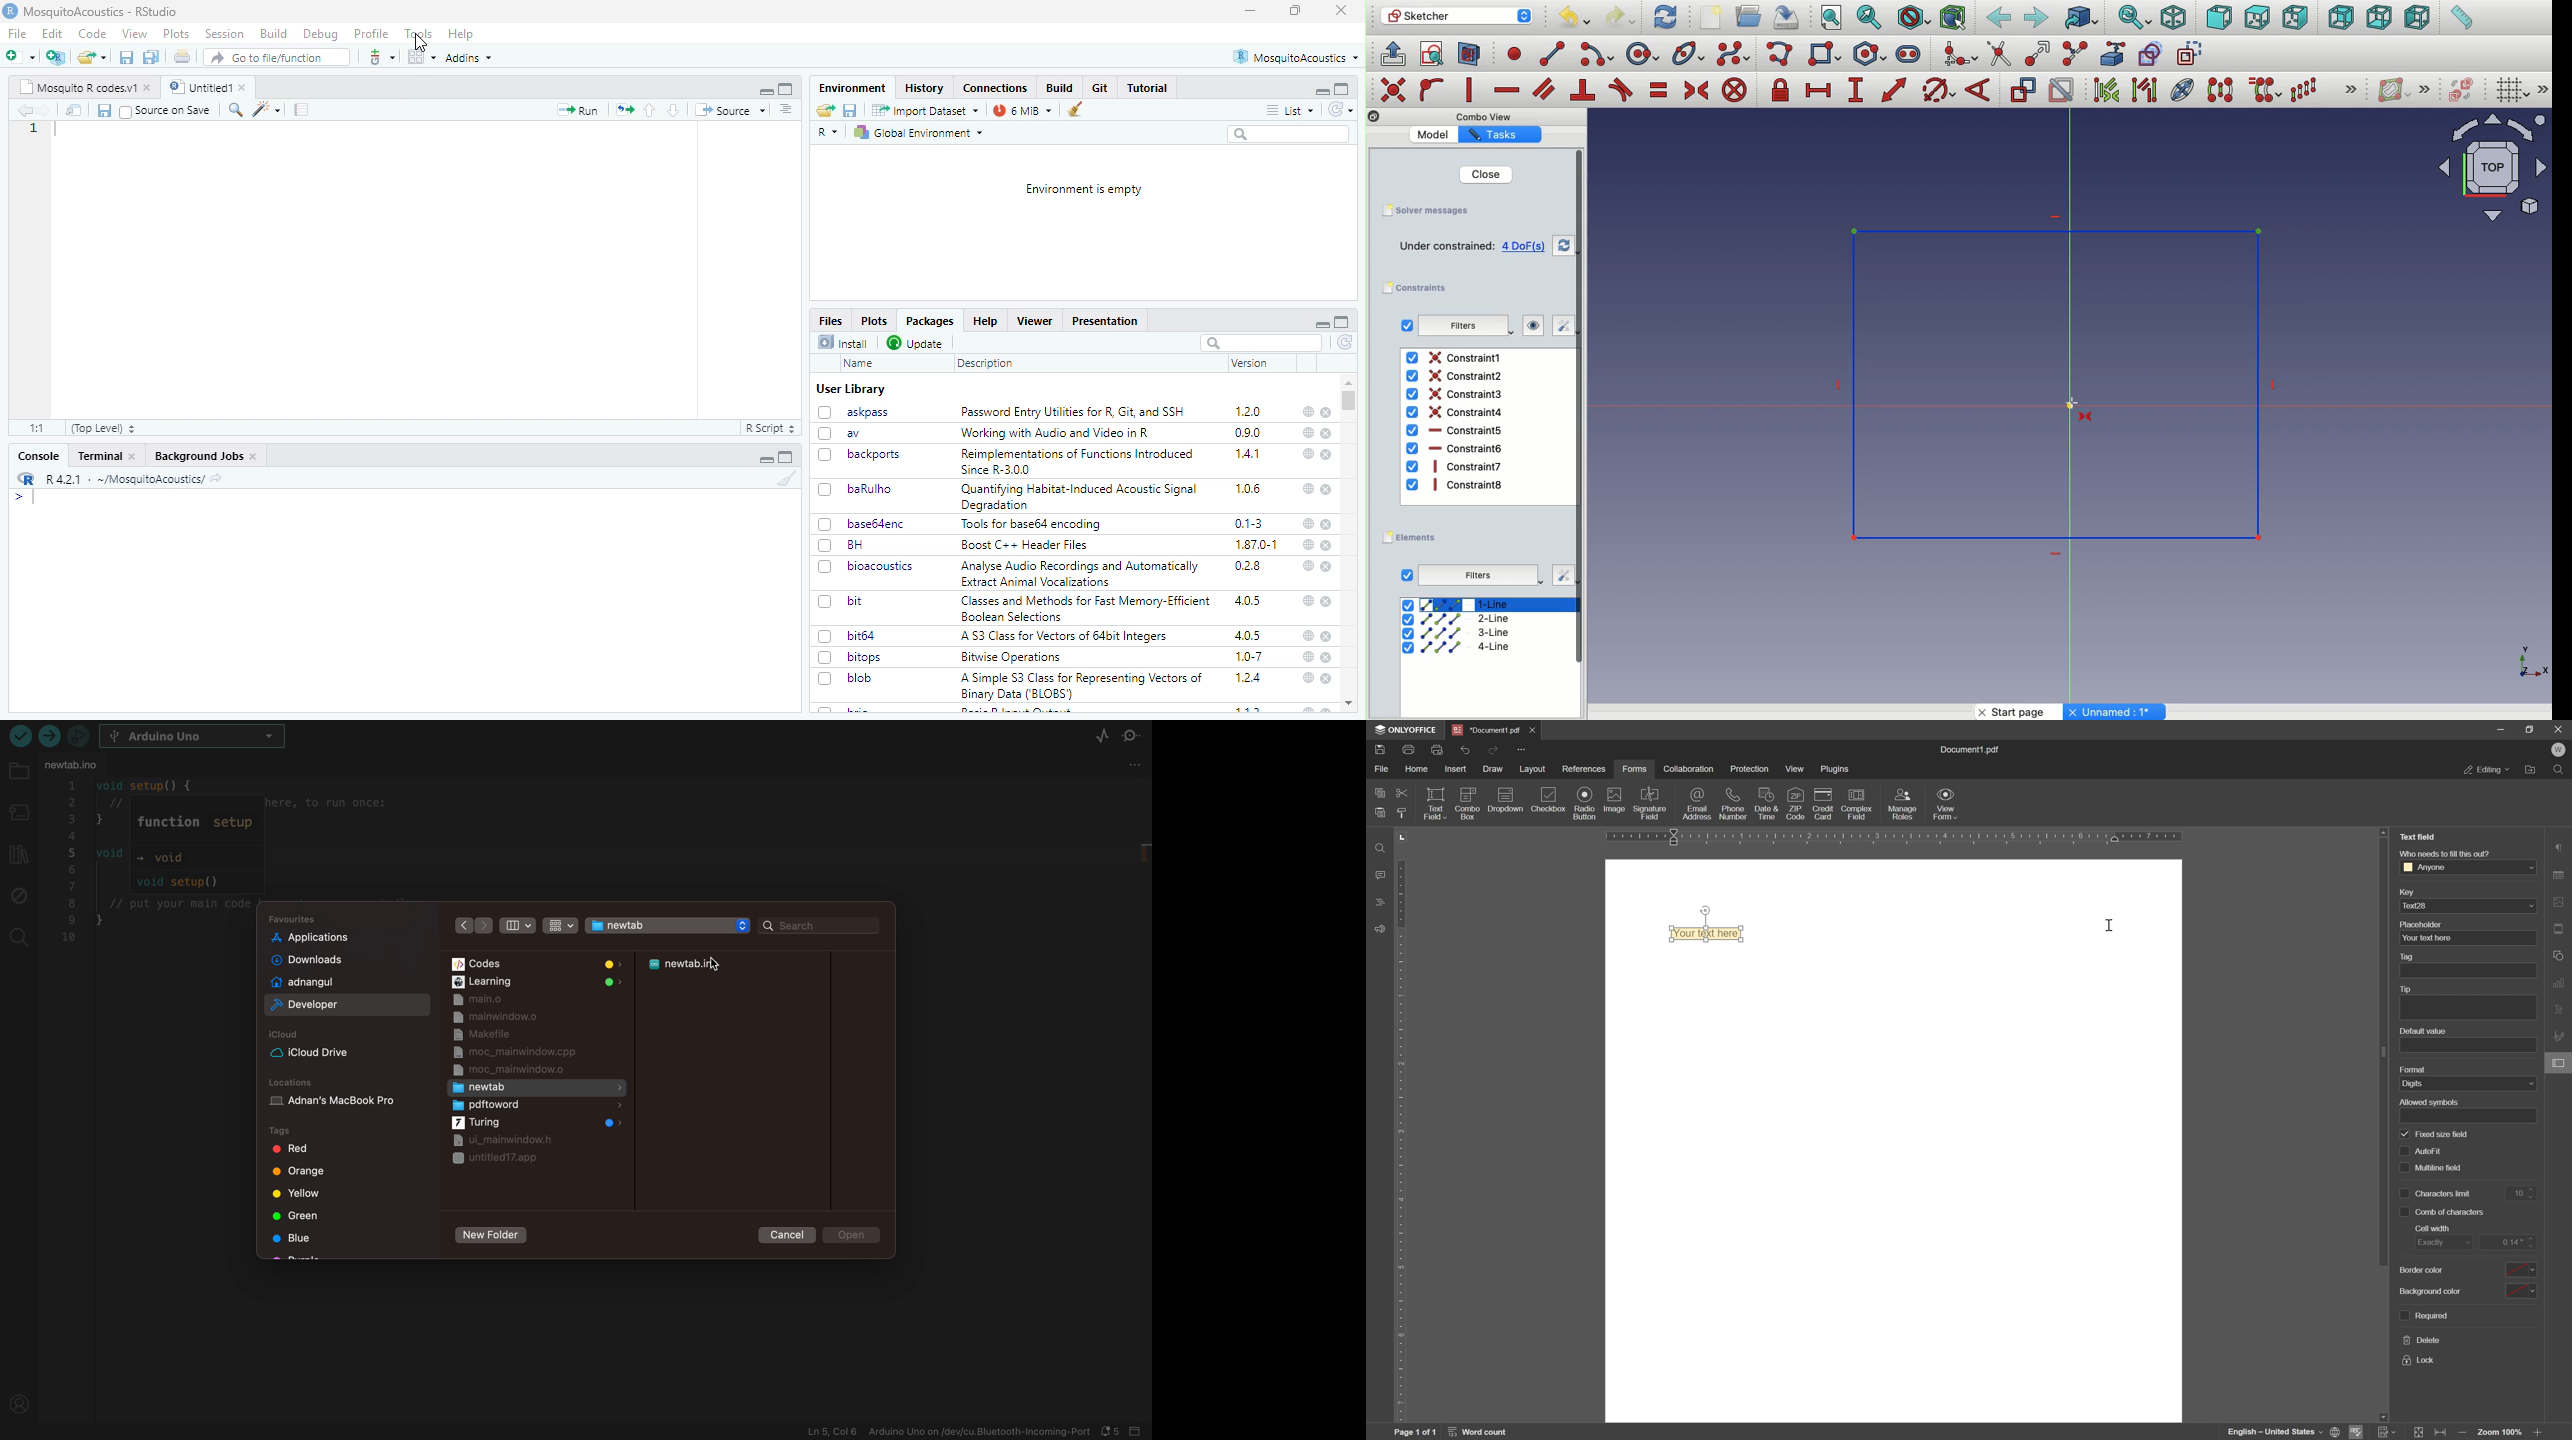 The width and height of the screenshot is (2576, 1456). What do you see at coordinates (21, 57) in the screenshot?
I see `open file` at bounding box center [21, 57].